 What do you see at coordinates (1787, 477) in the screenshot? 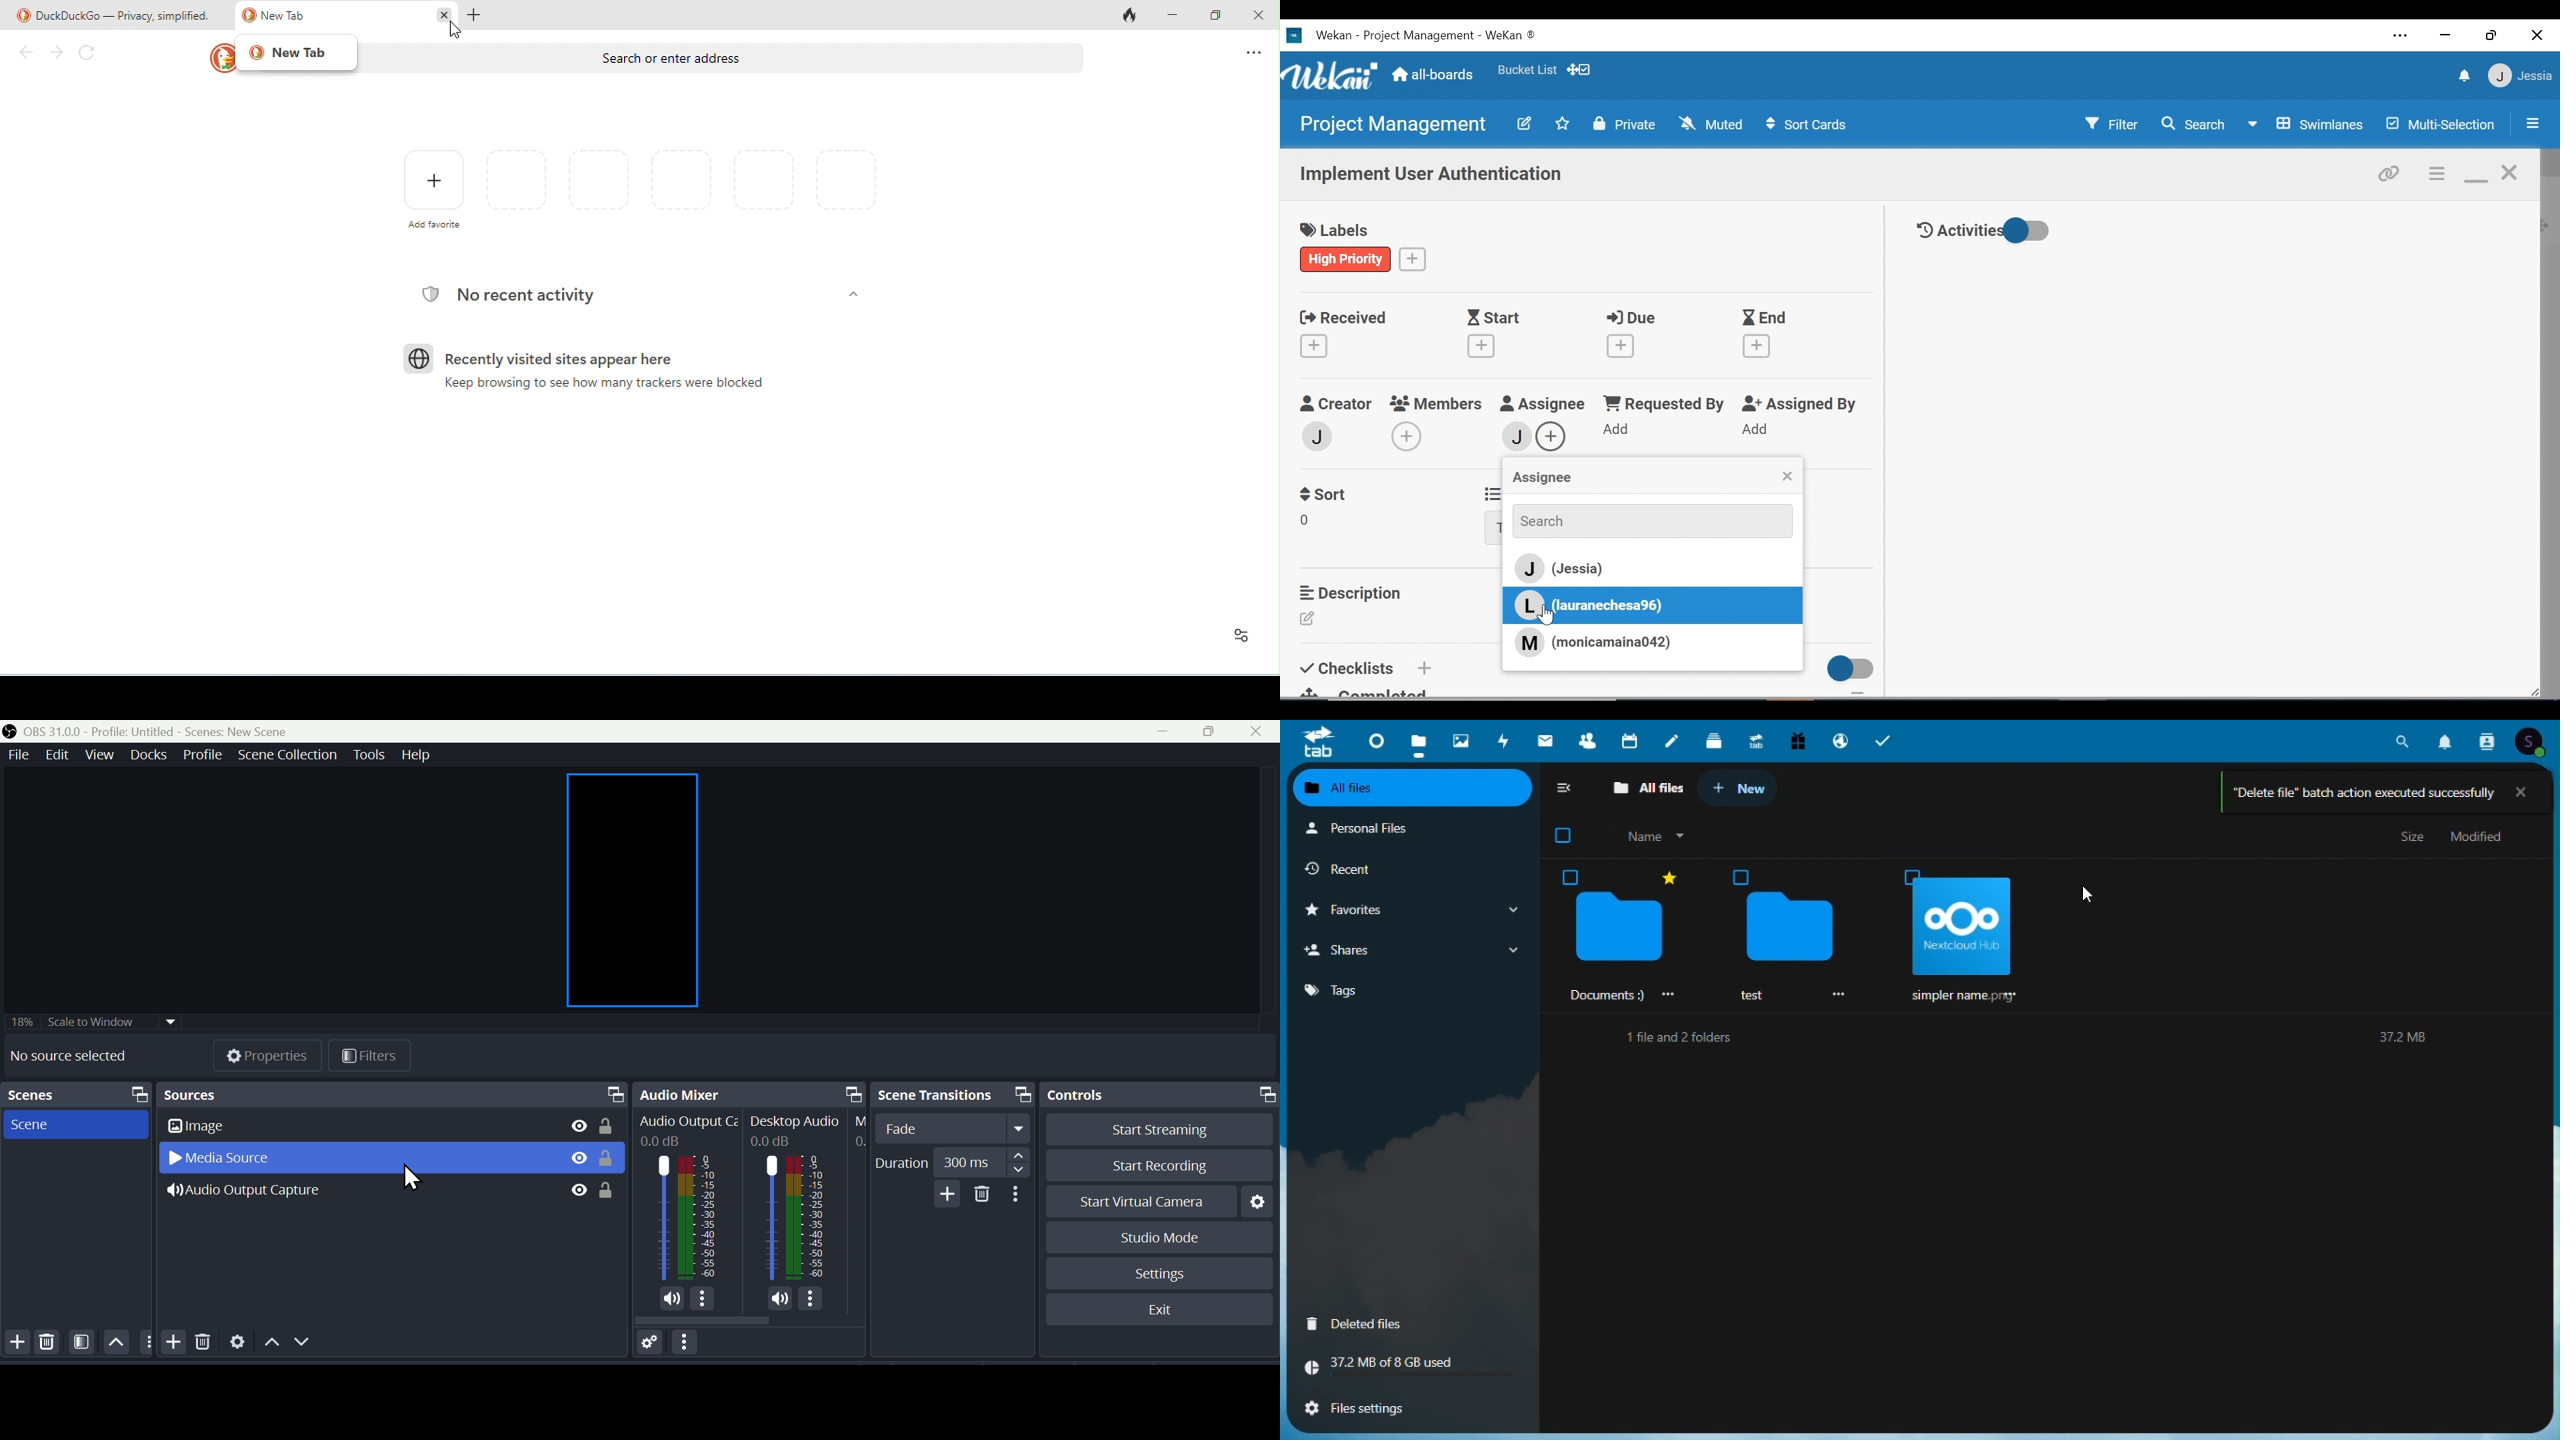
I see `Close` at bounding box center [1787, 477].